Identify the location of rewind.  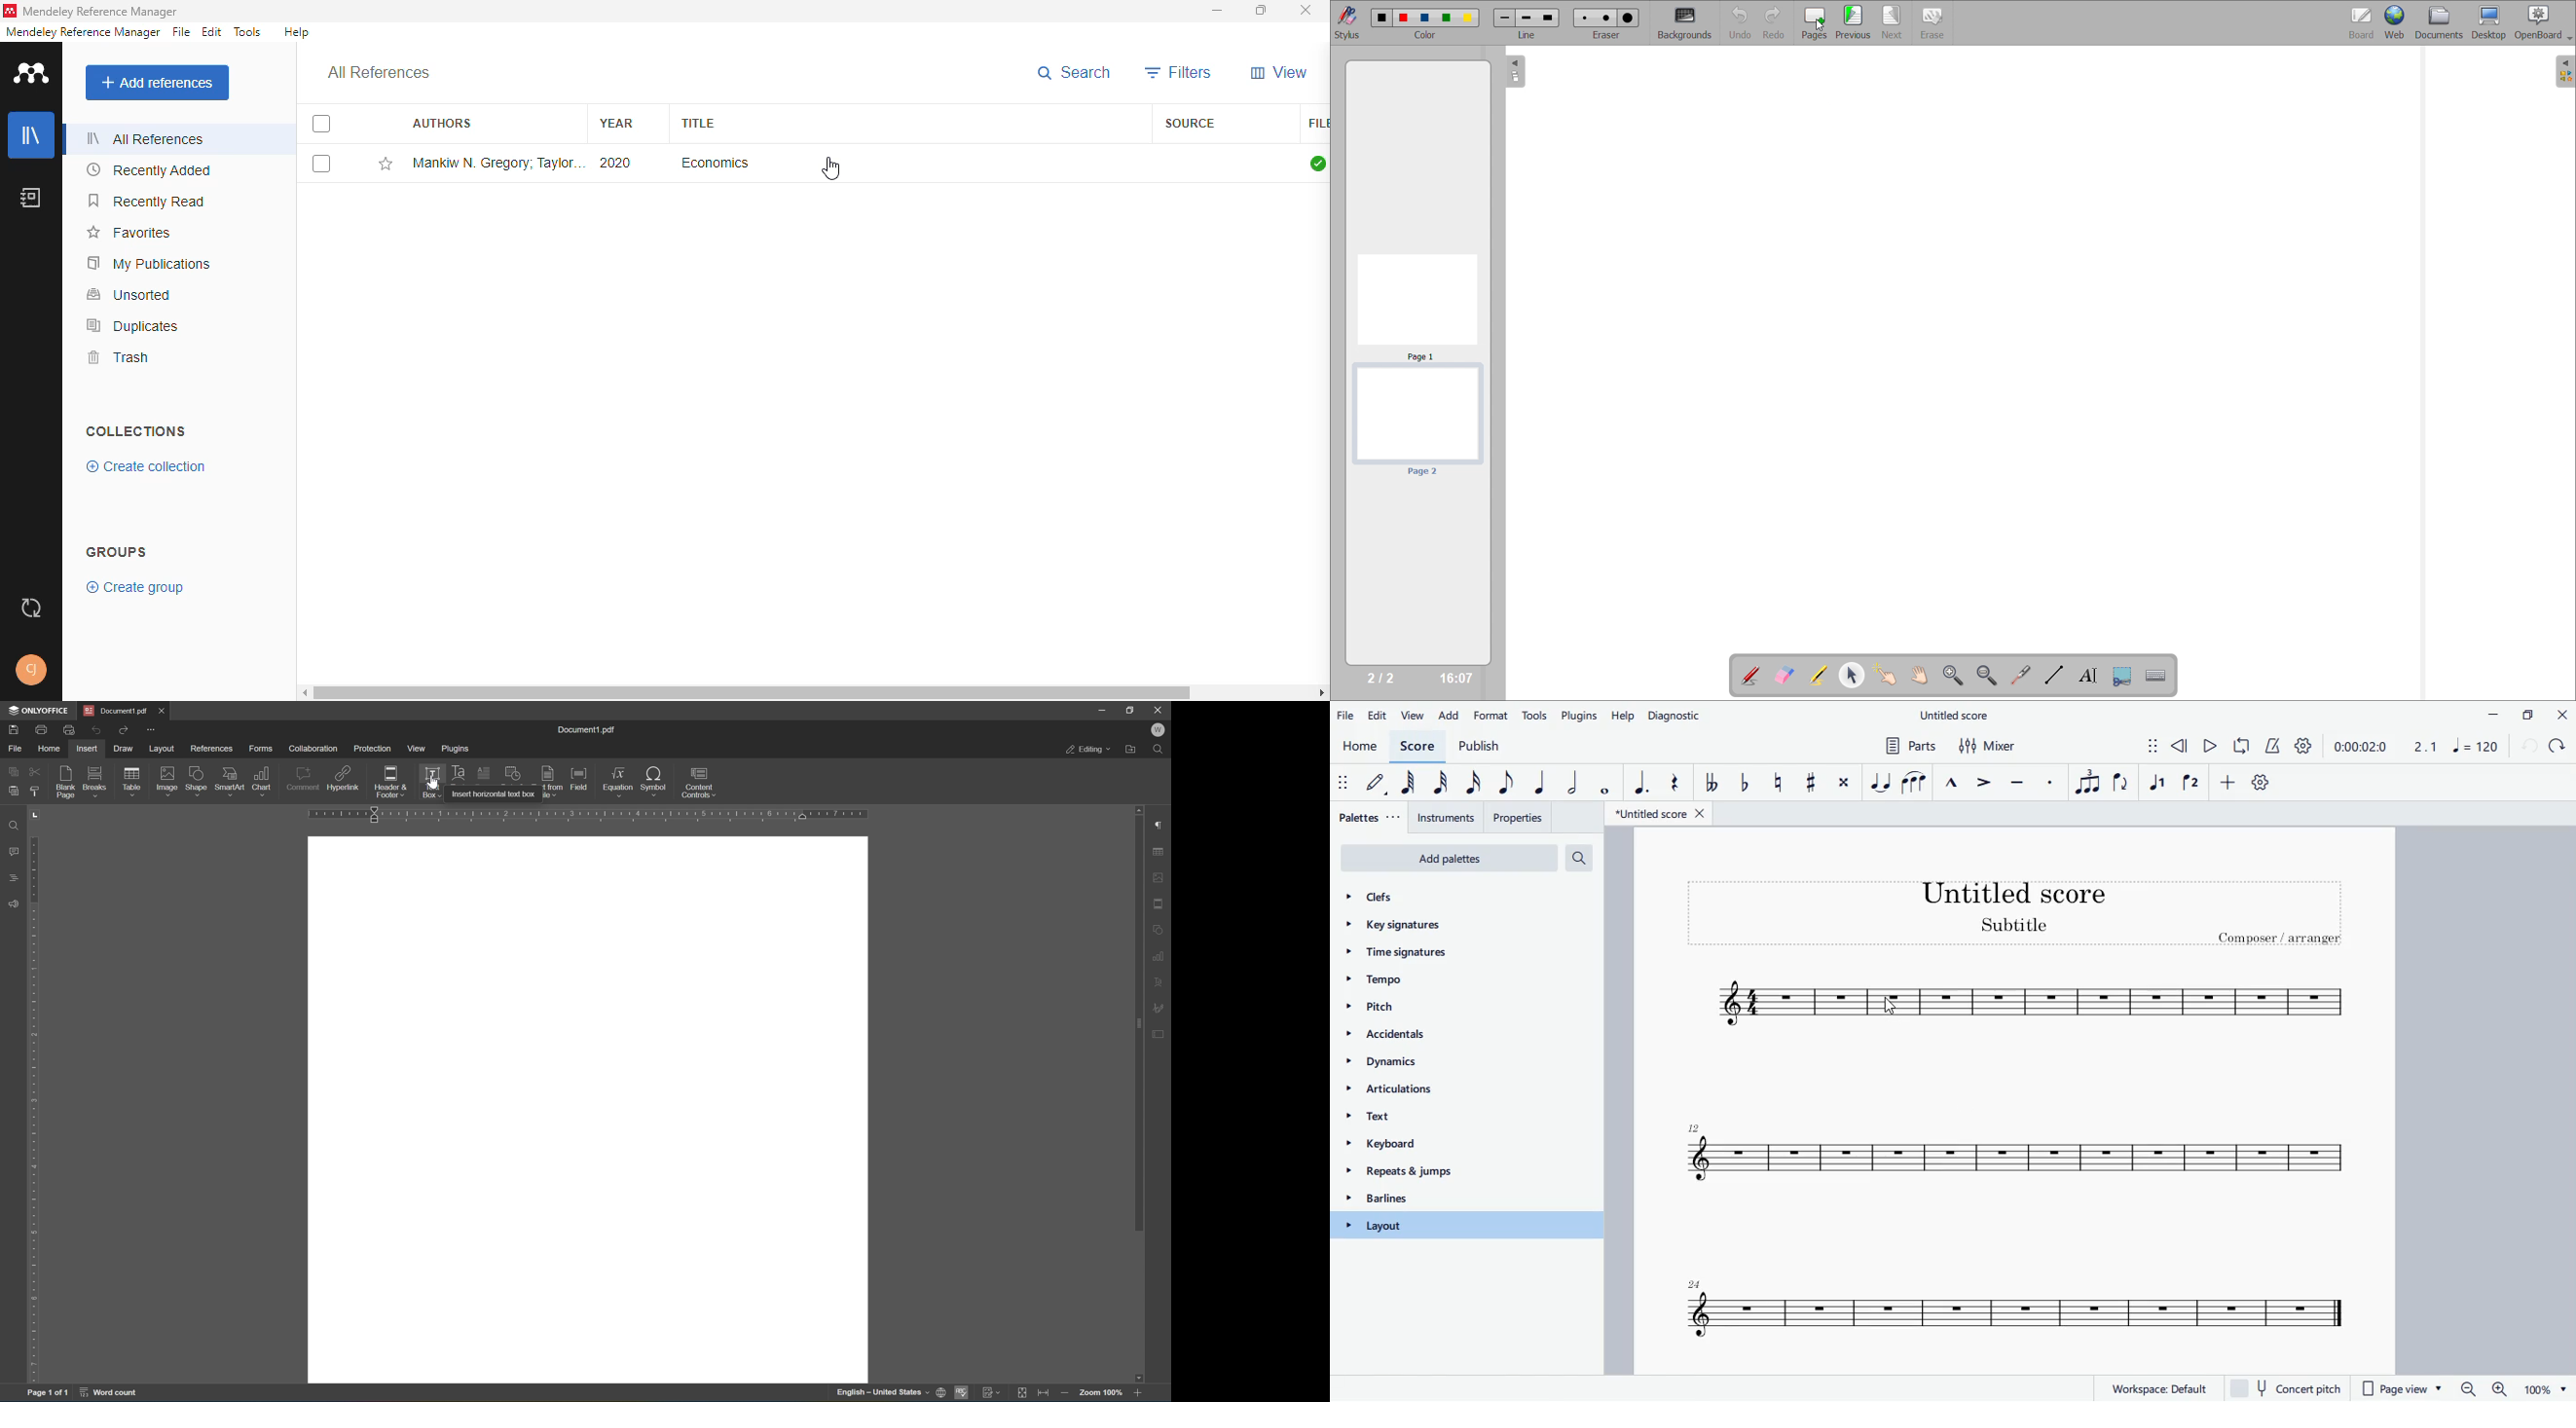
(2180, 747).